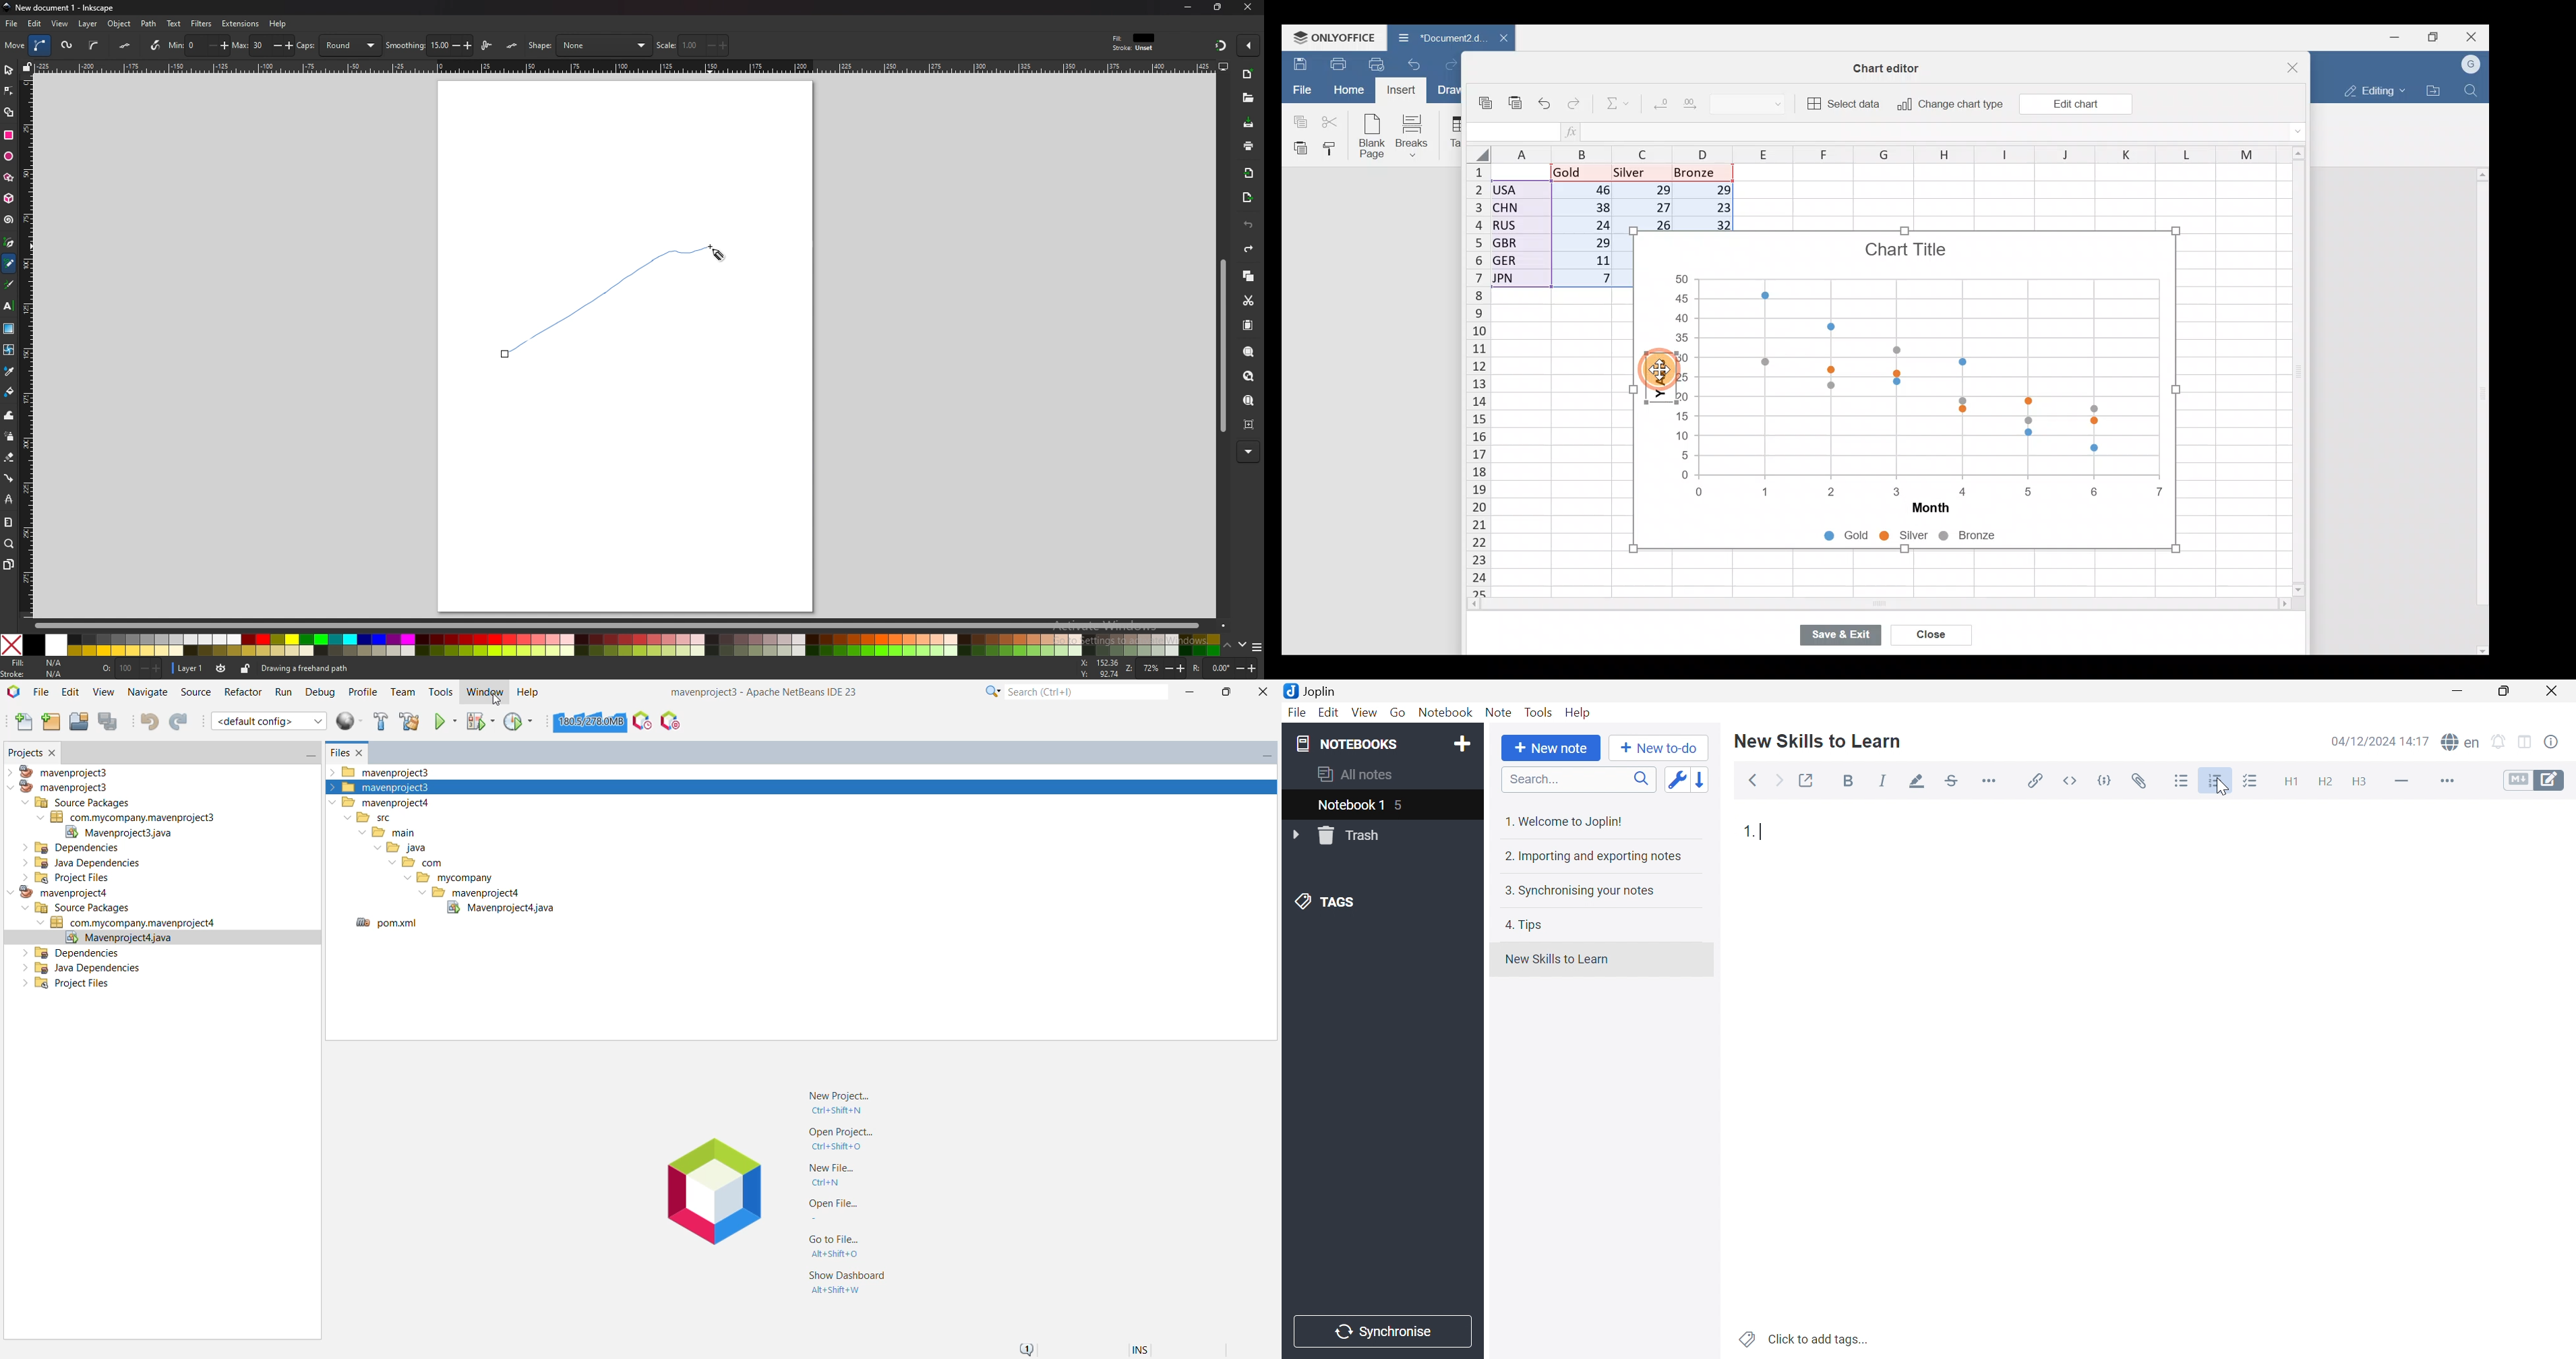 Image resolution: width=2576 pixels, height=1372 pixels. Describe the element at coordinates (2182, 781) in the screenshot. I see `Bullet list` at that location.